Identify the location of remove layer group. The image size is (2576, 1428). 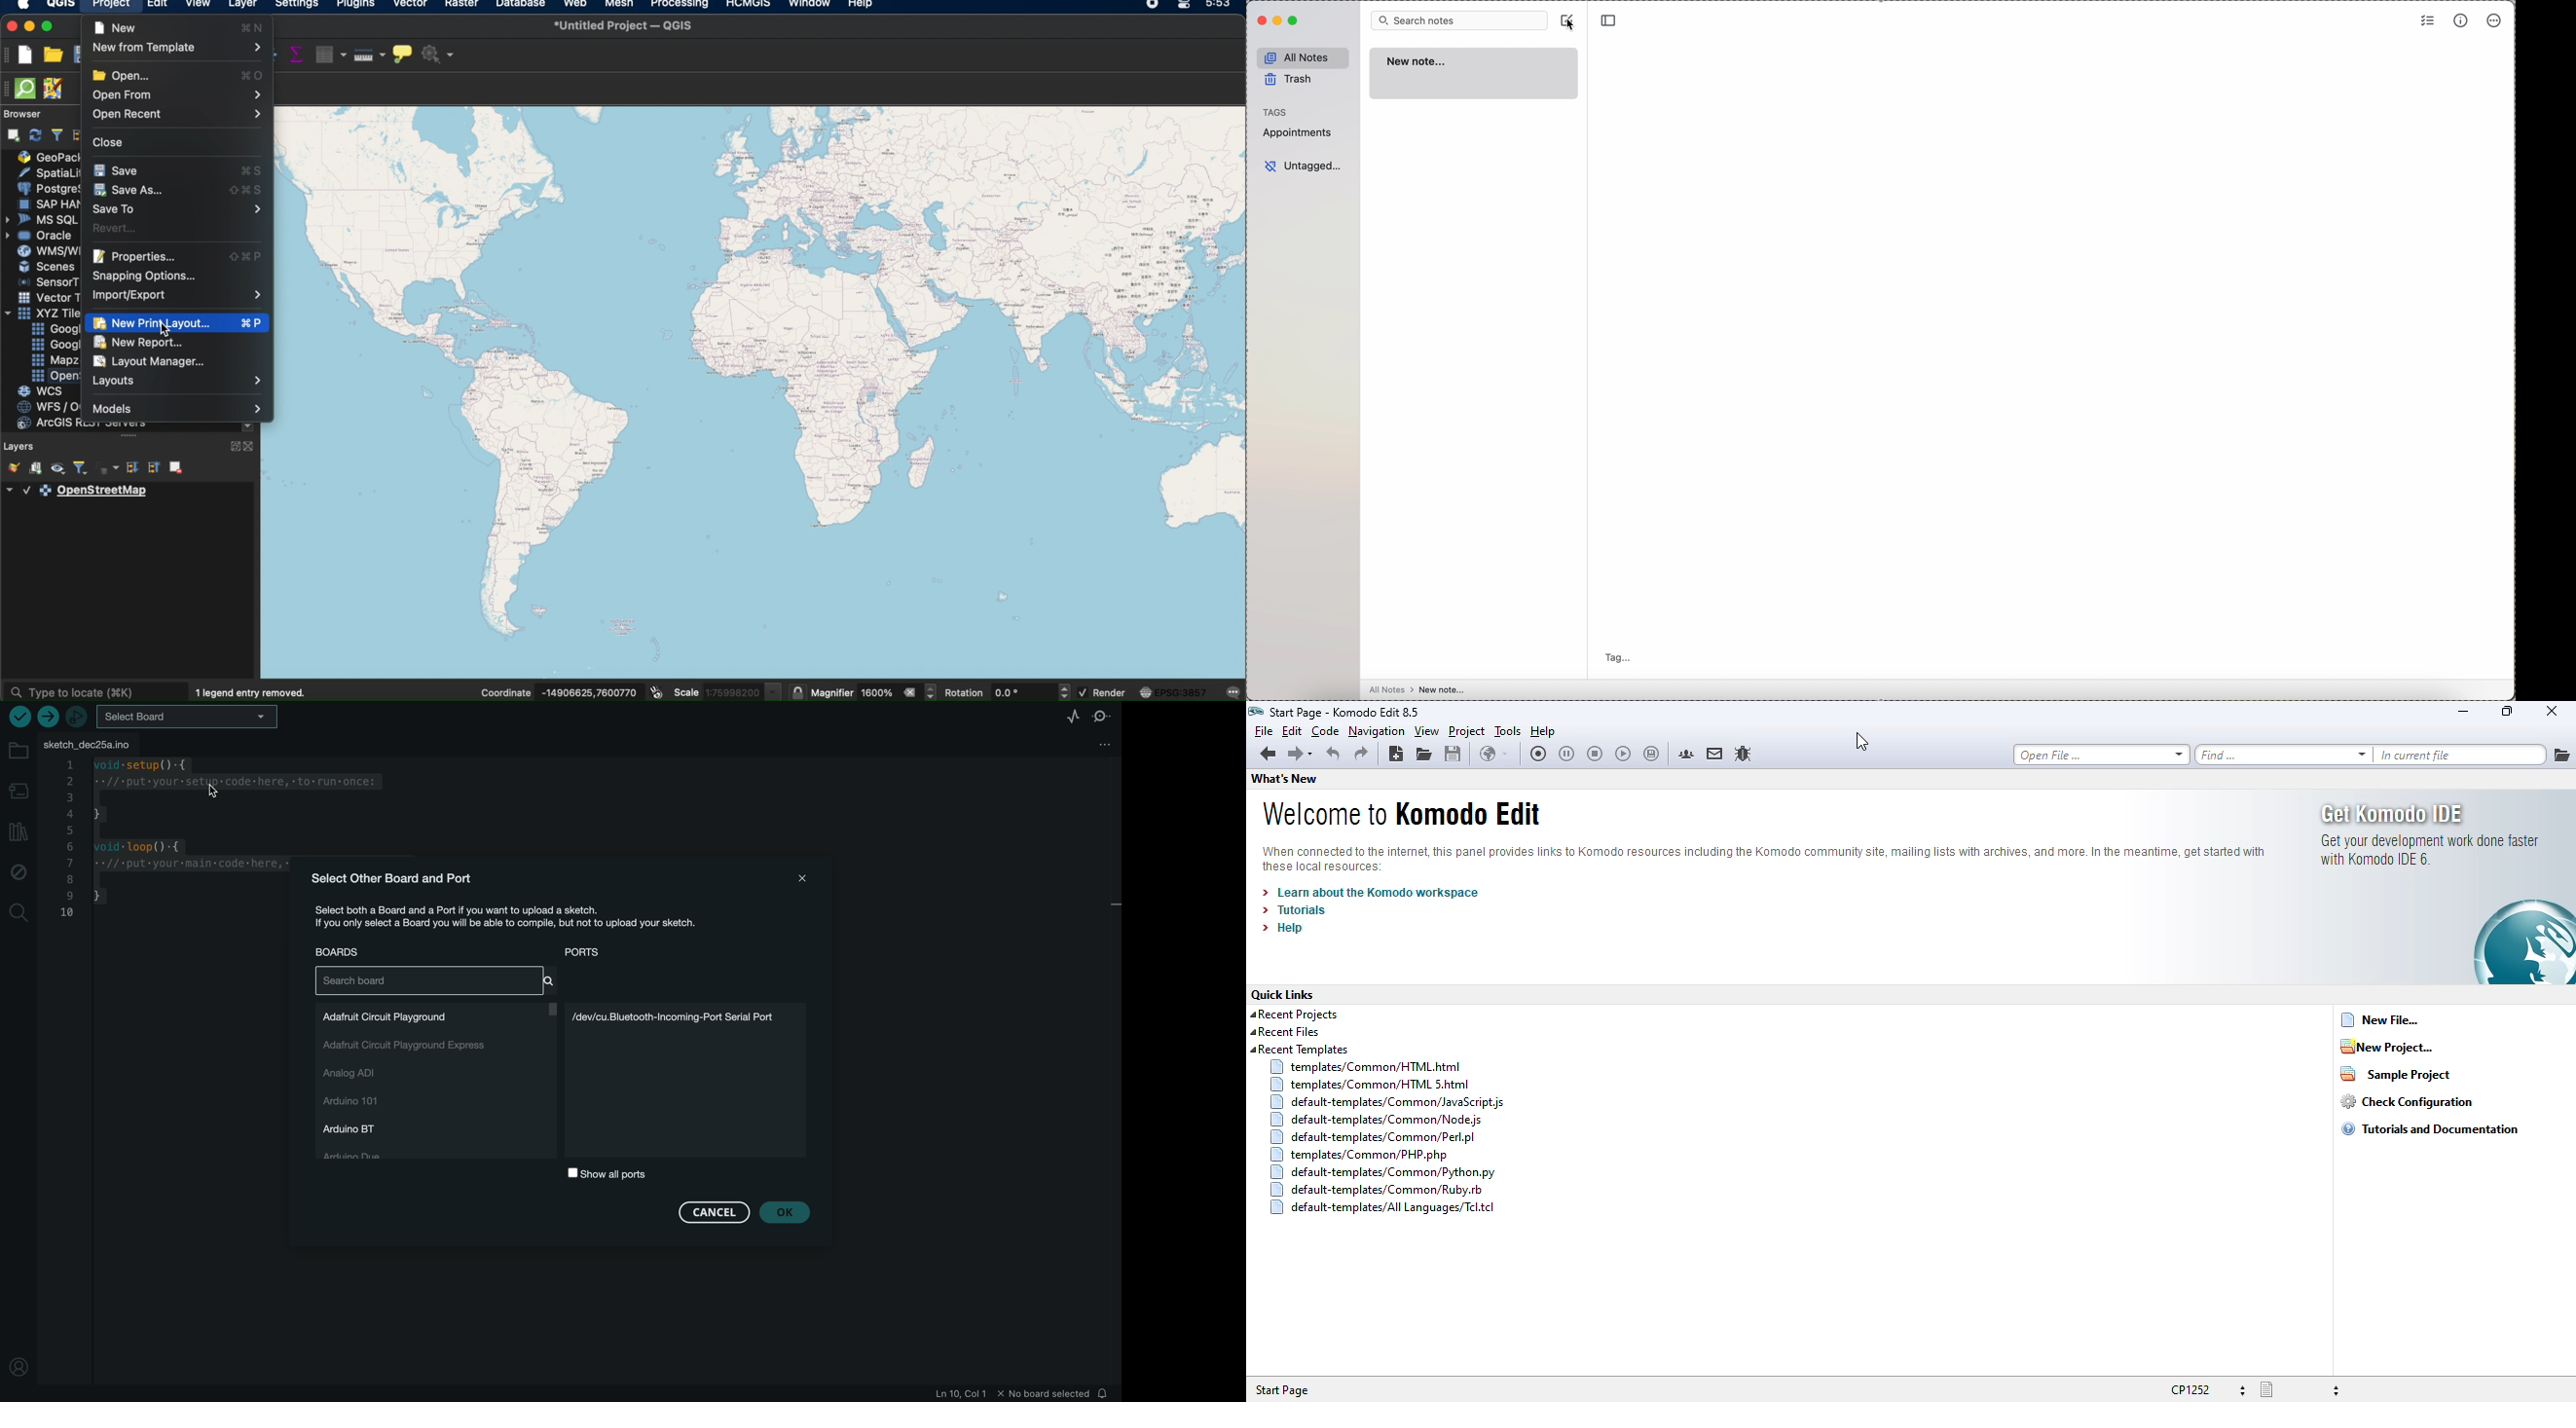
(177, 467).